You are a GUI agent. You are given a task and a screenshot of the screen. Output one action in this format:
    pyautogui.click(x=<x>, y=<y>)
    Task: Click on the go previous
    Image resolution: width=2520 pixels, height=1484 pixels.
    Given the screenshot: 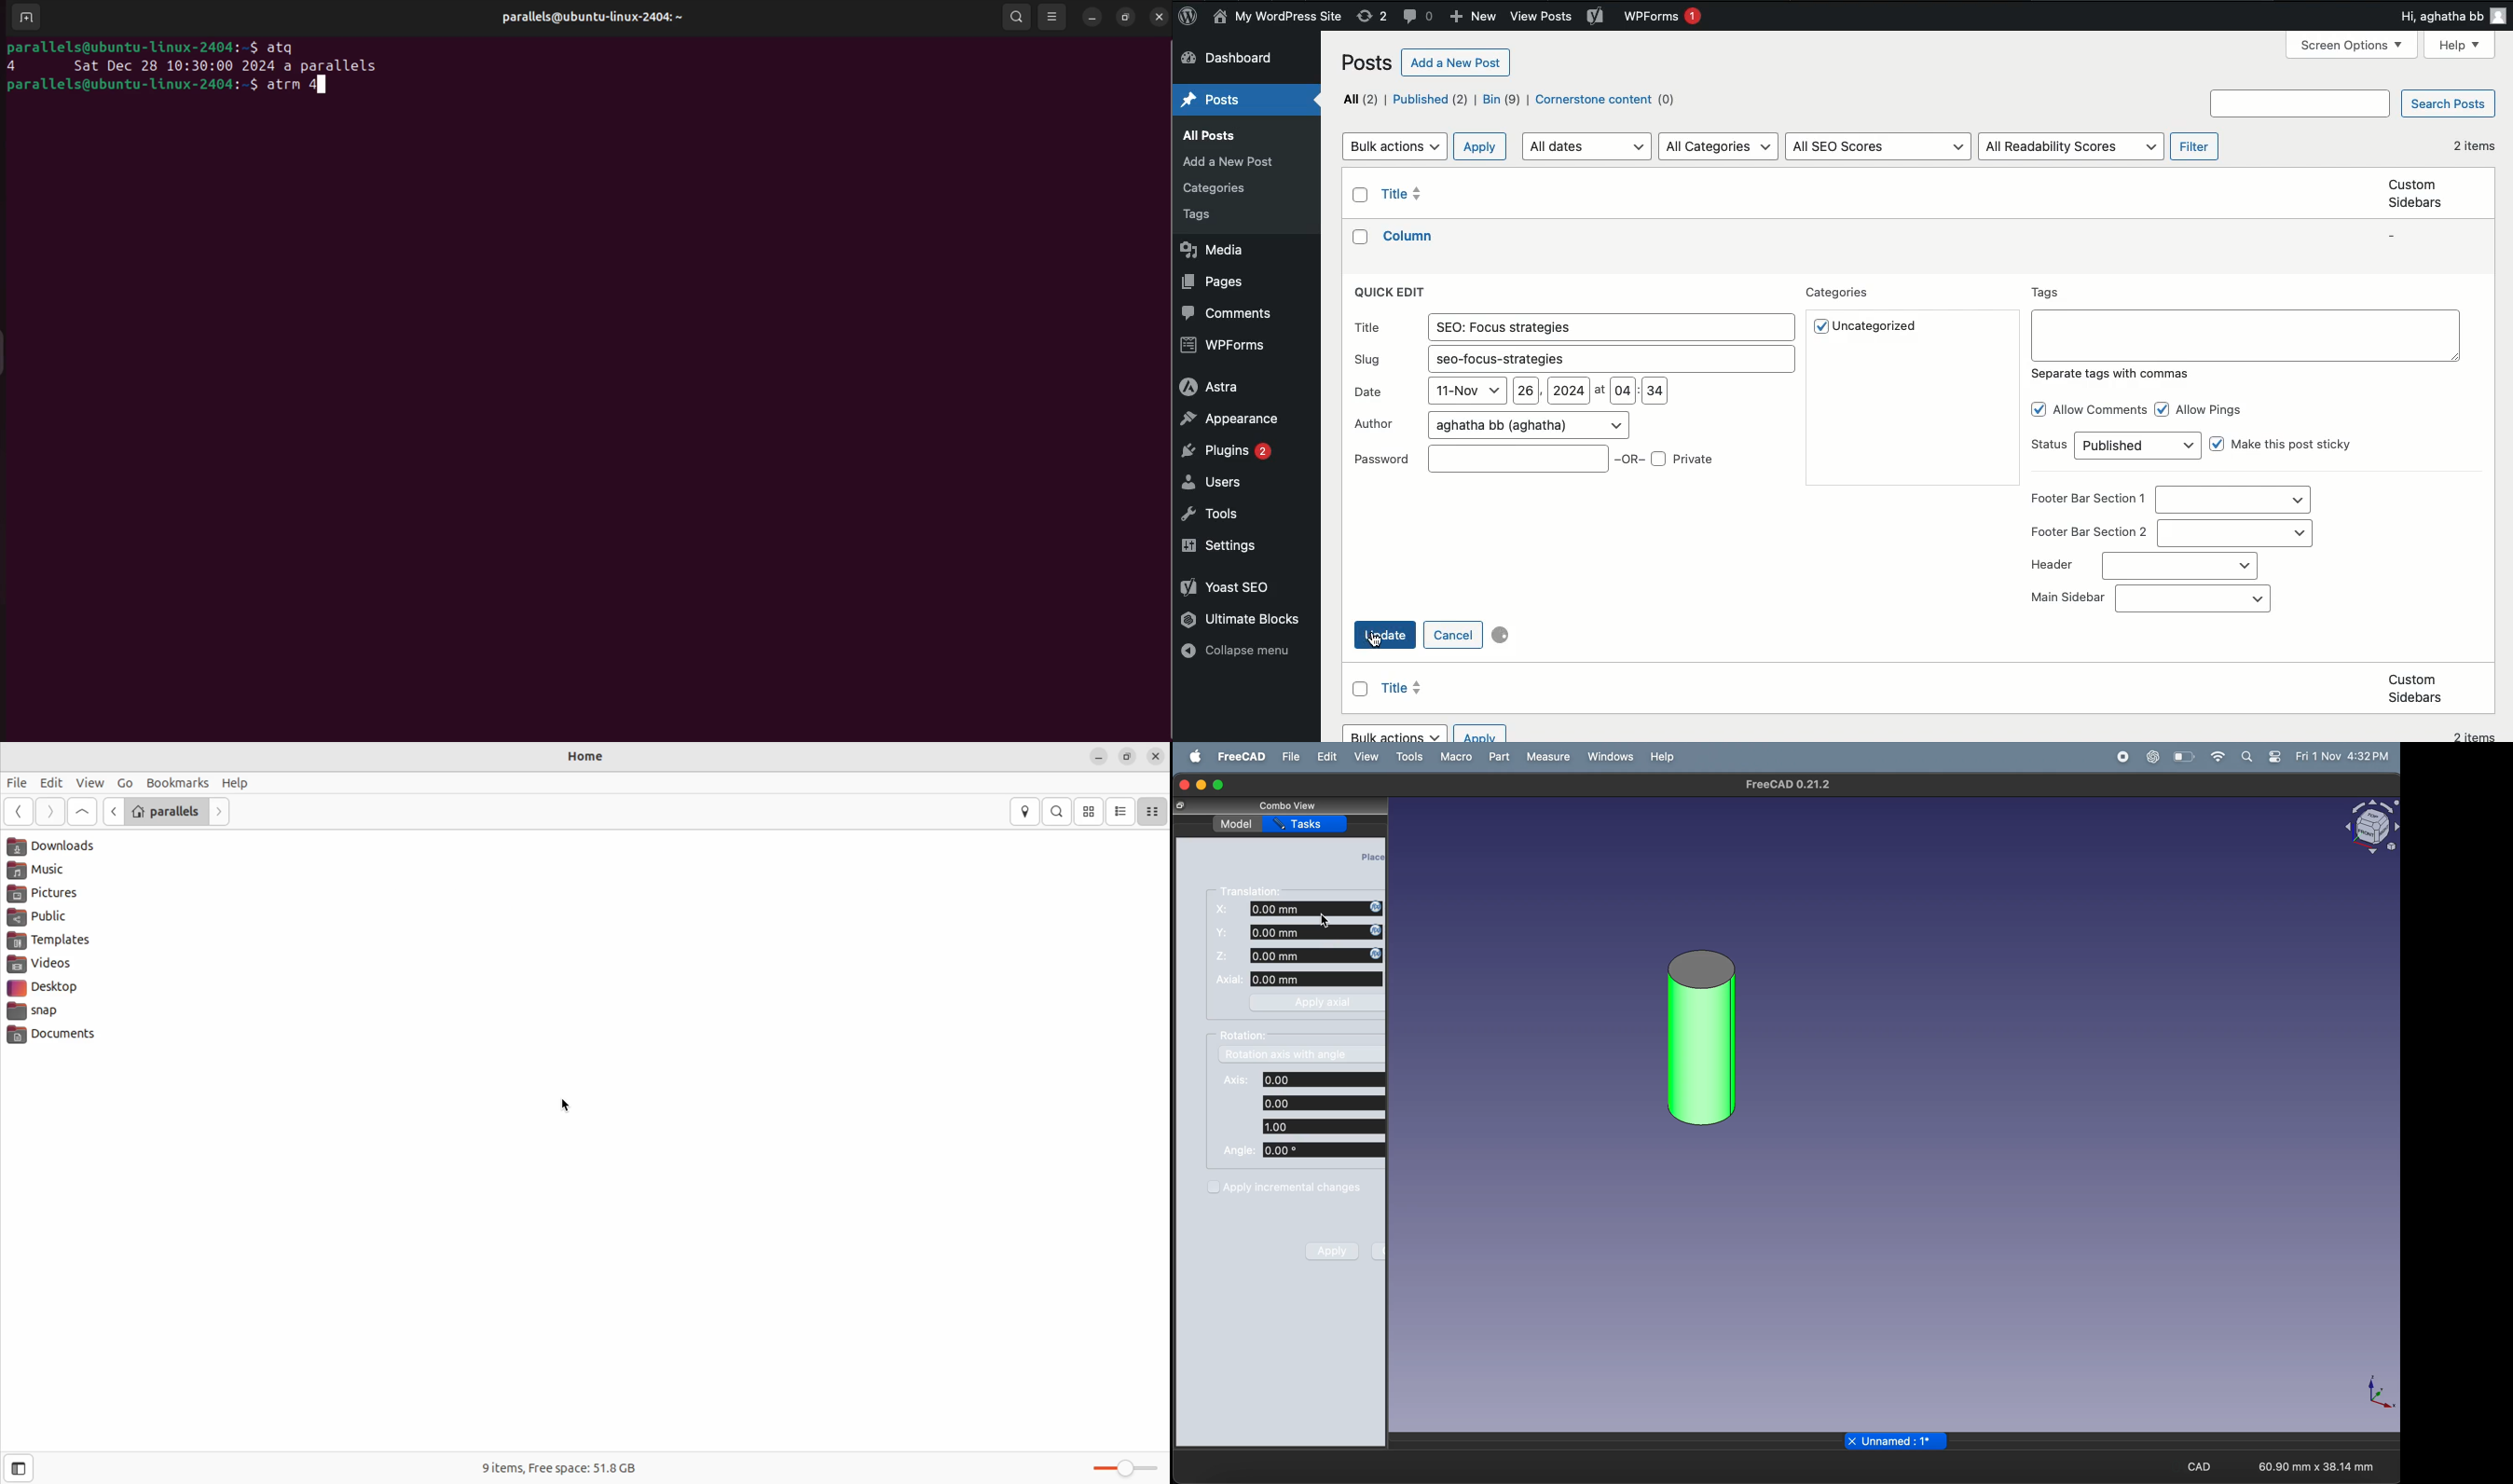 What is the action you would take?
    pyautogui.click(x=18, y=812)
    